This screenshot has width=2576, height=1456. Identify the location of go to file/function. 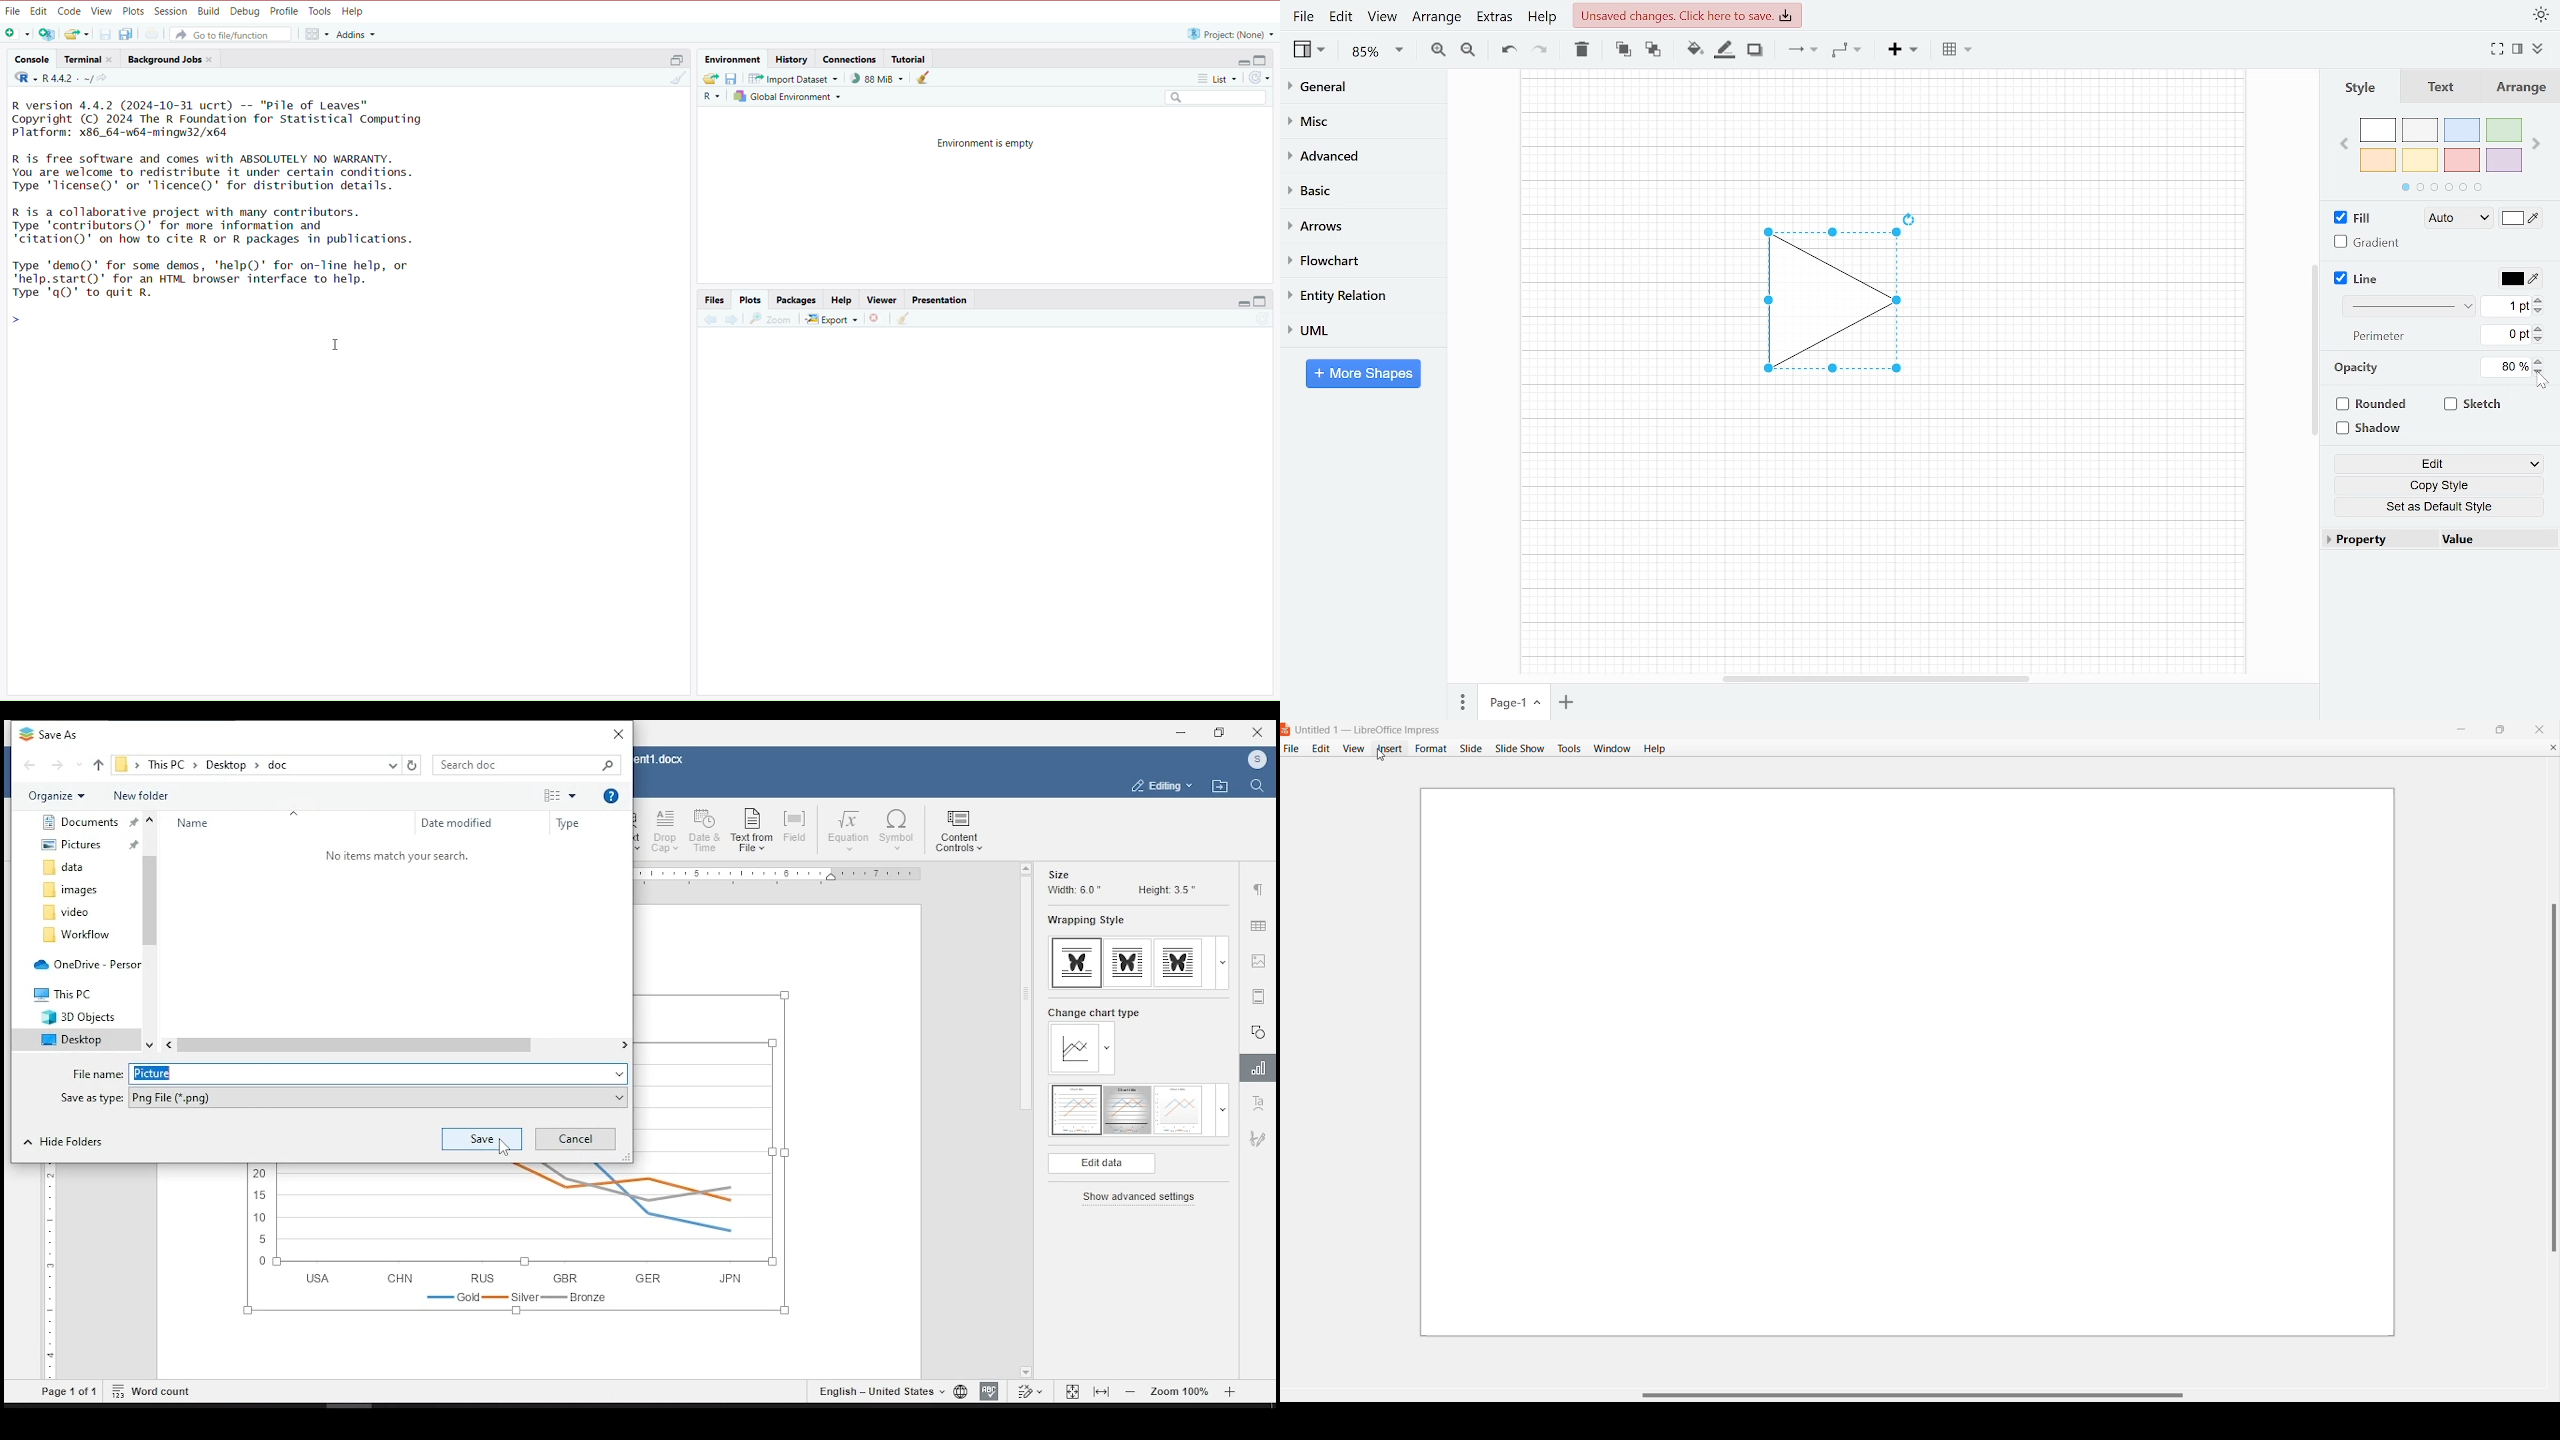
(234, 34).